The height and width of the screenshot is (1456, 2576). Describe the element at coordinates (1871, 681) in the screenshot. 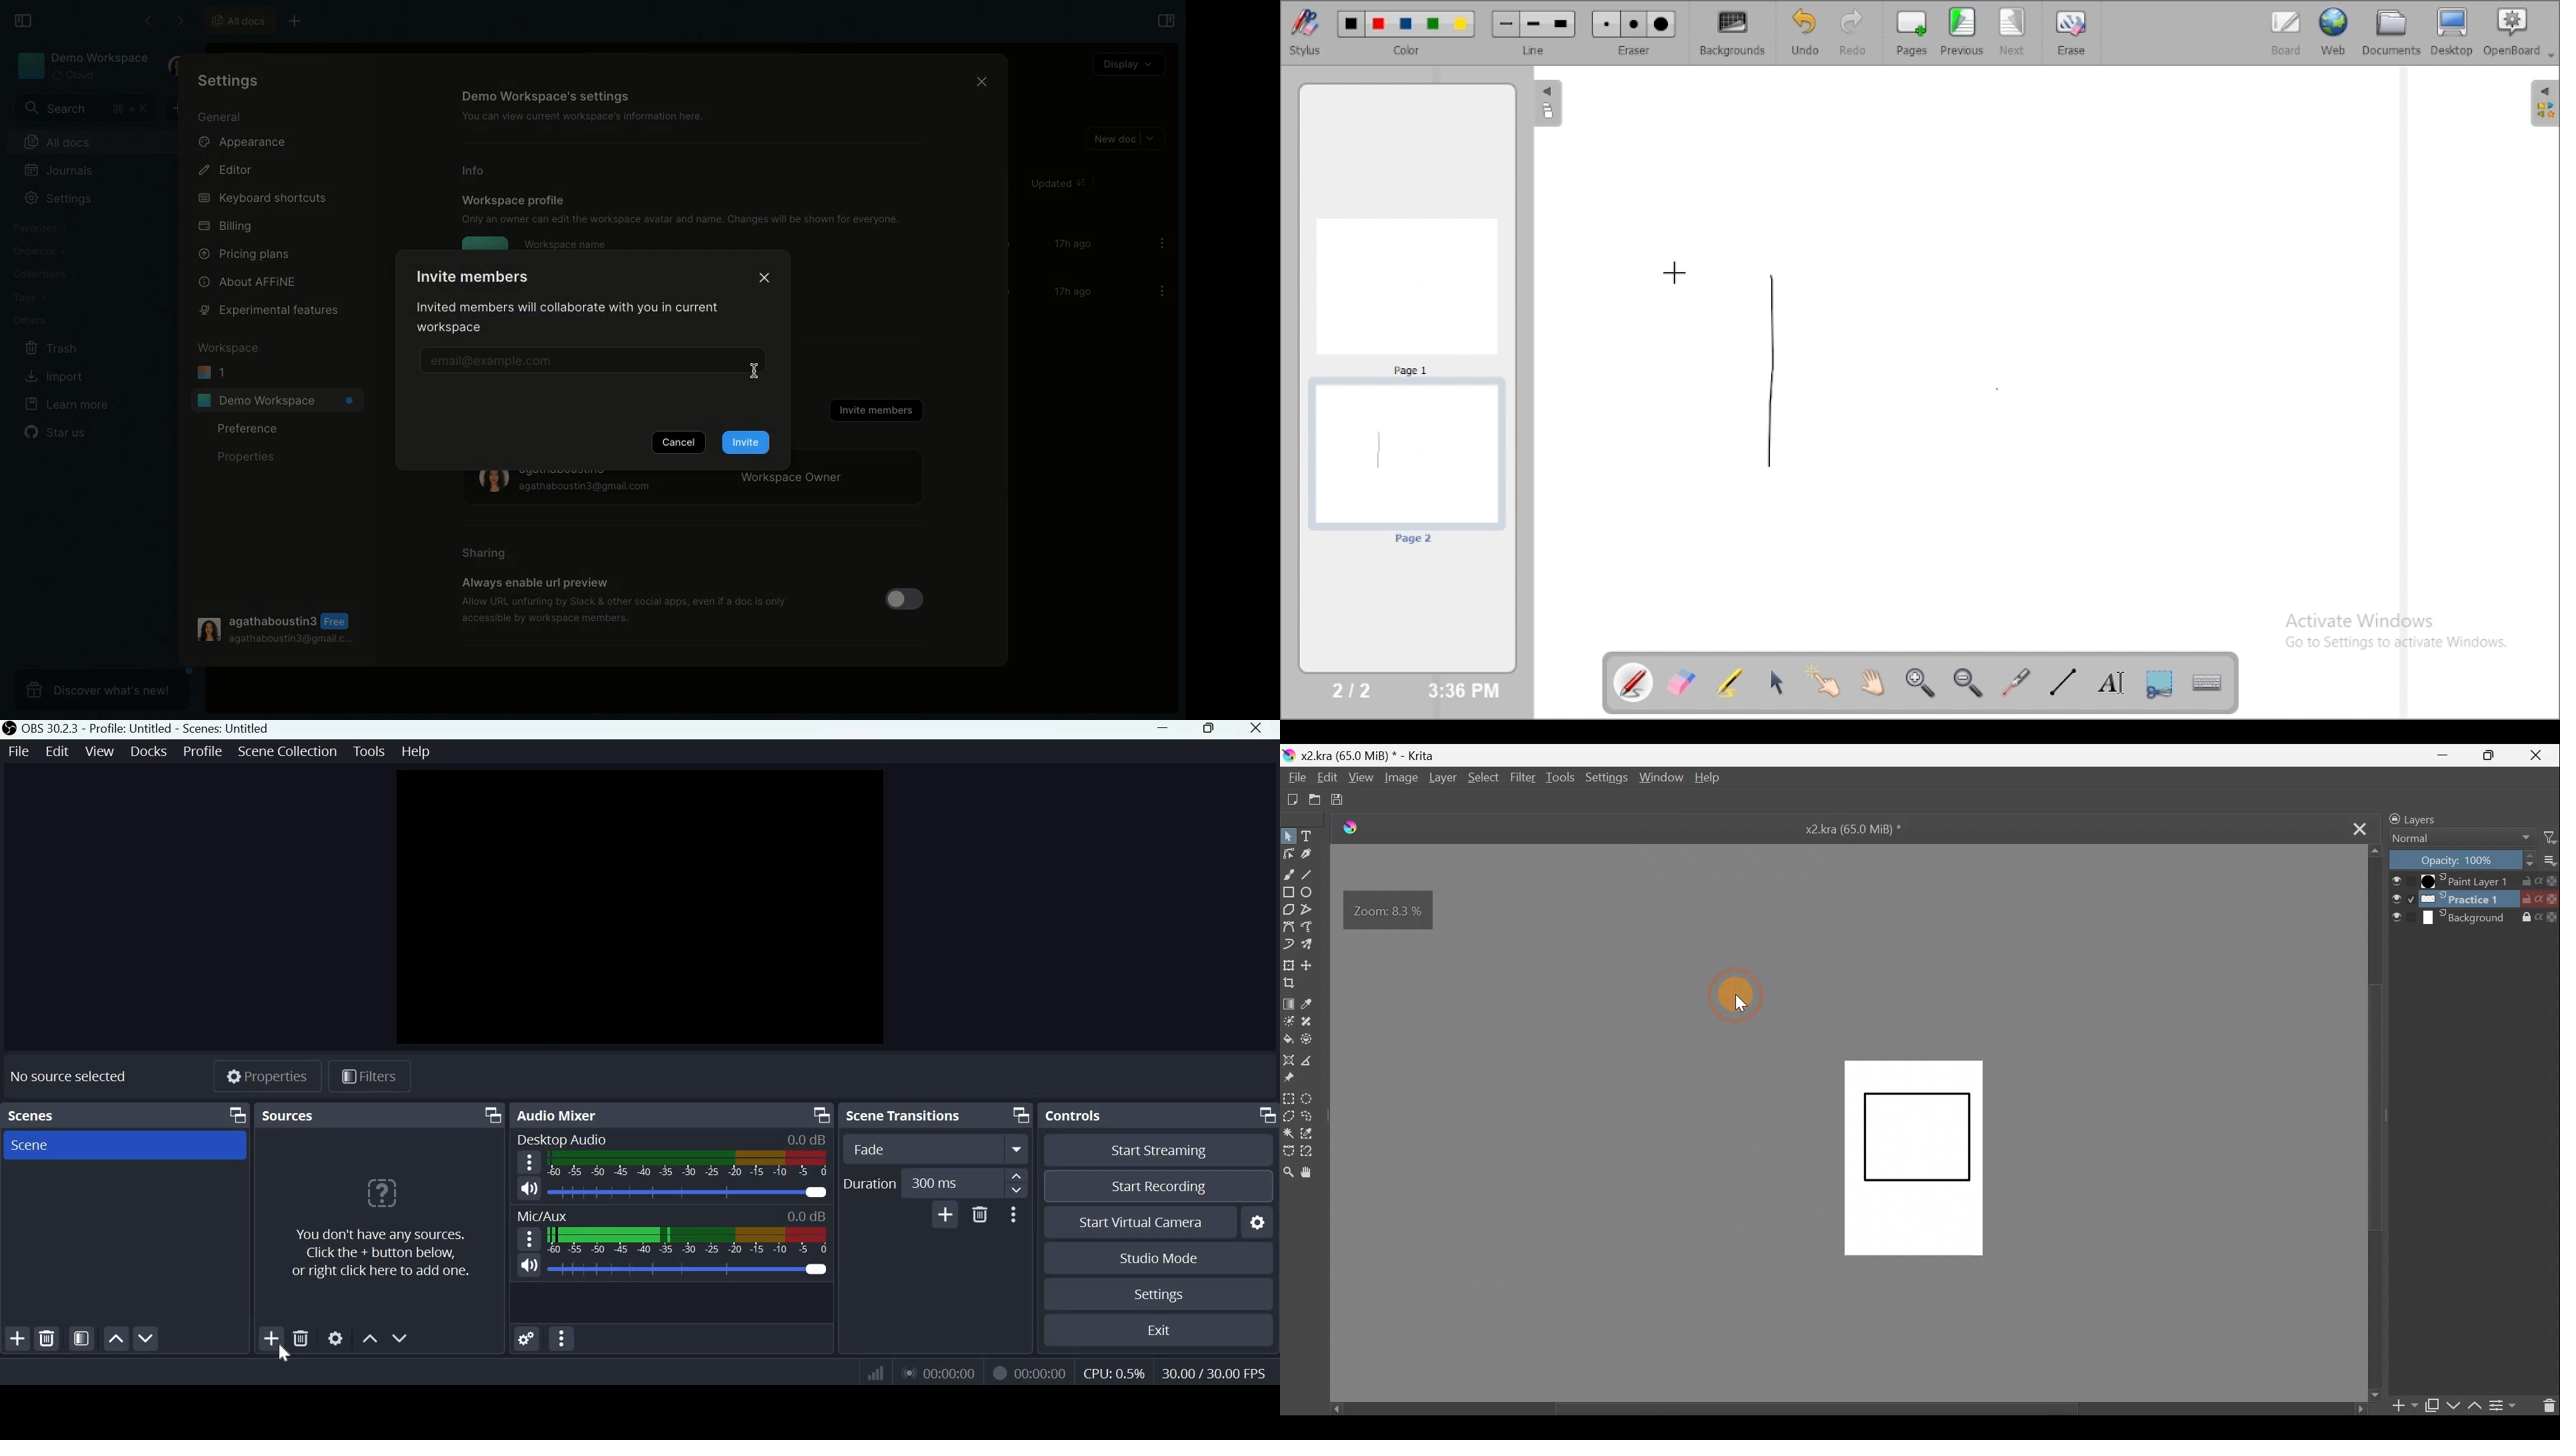

I see `scroll page` at that location.